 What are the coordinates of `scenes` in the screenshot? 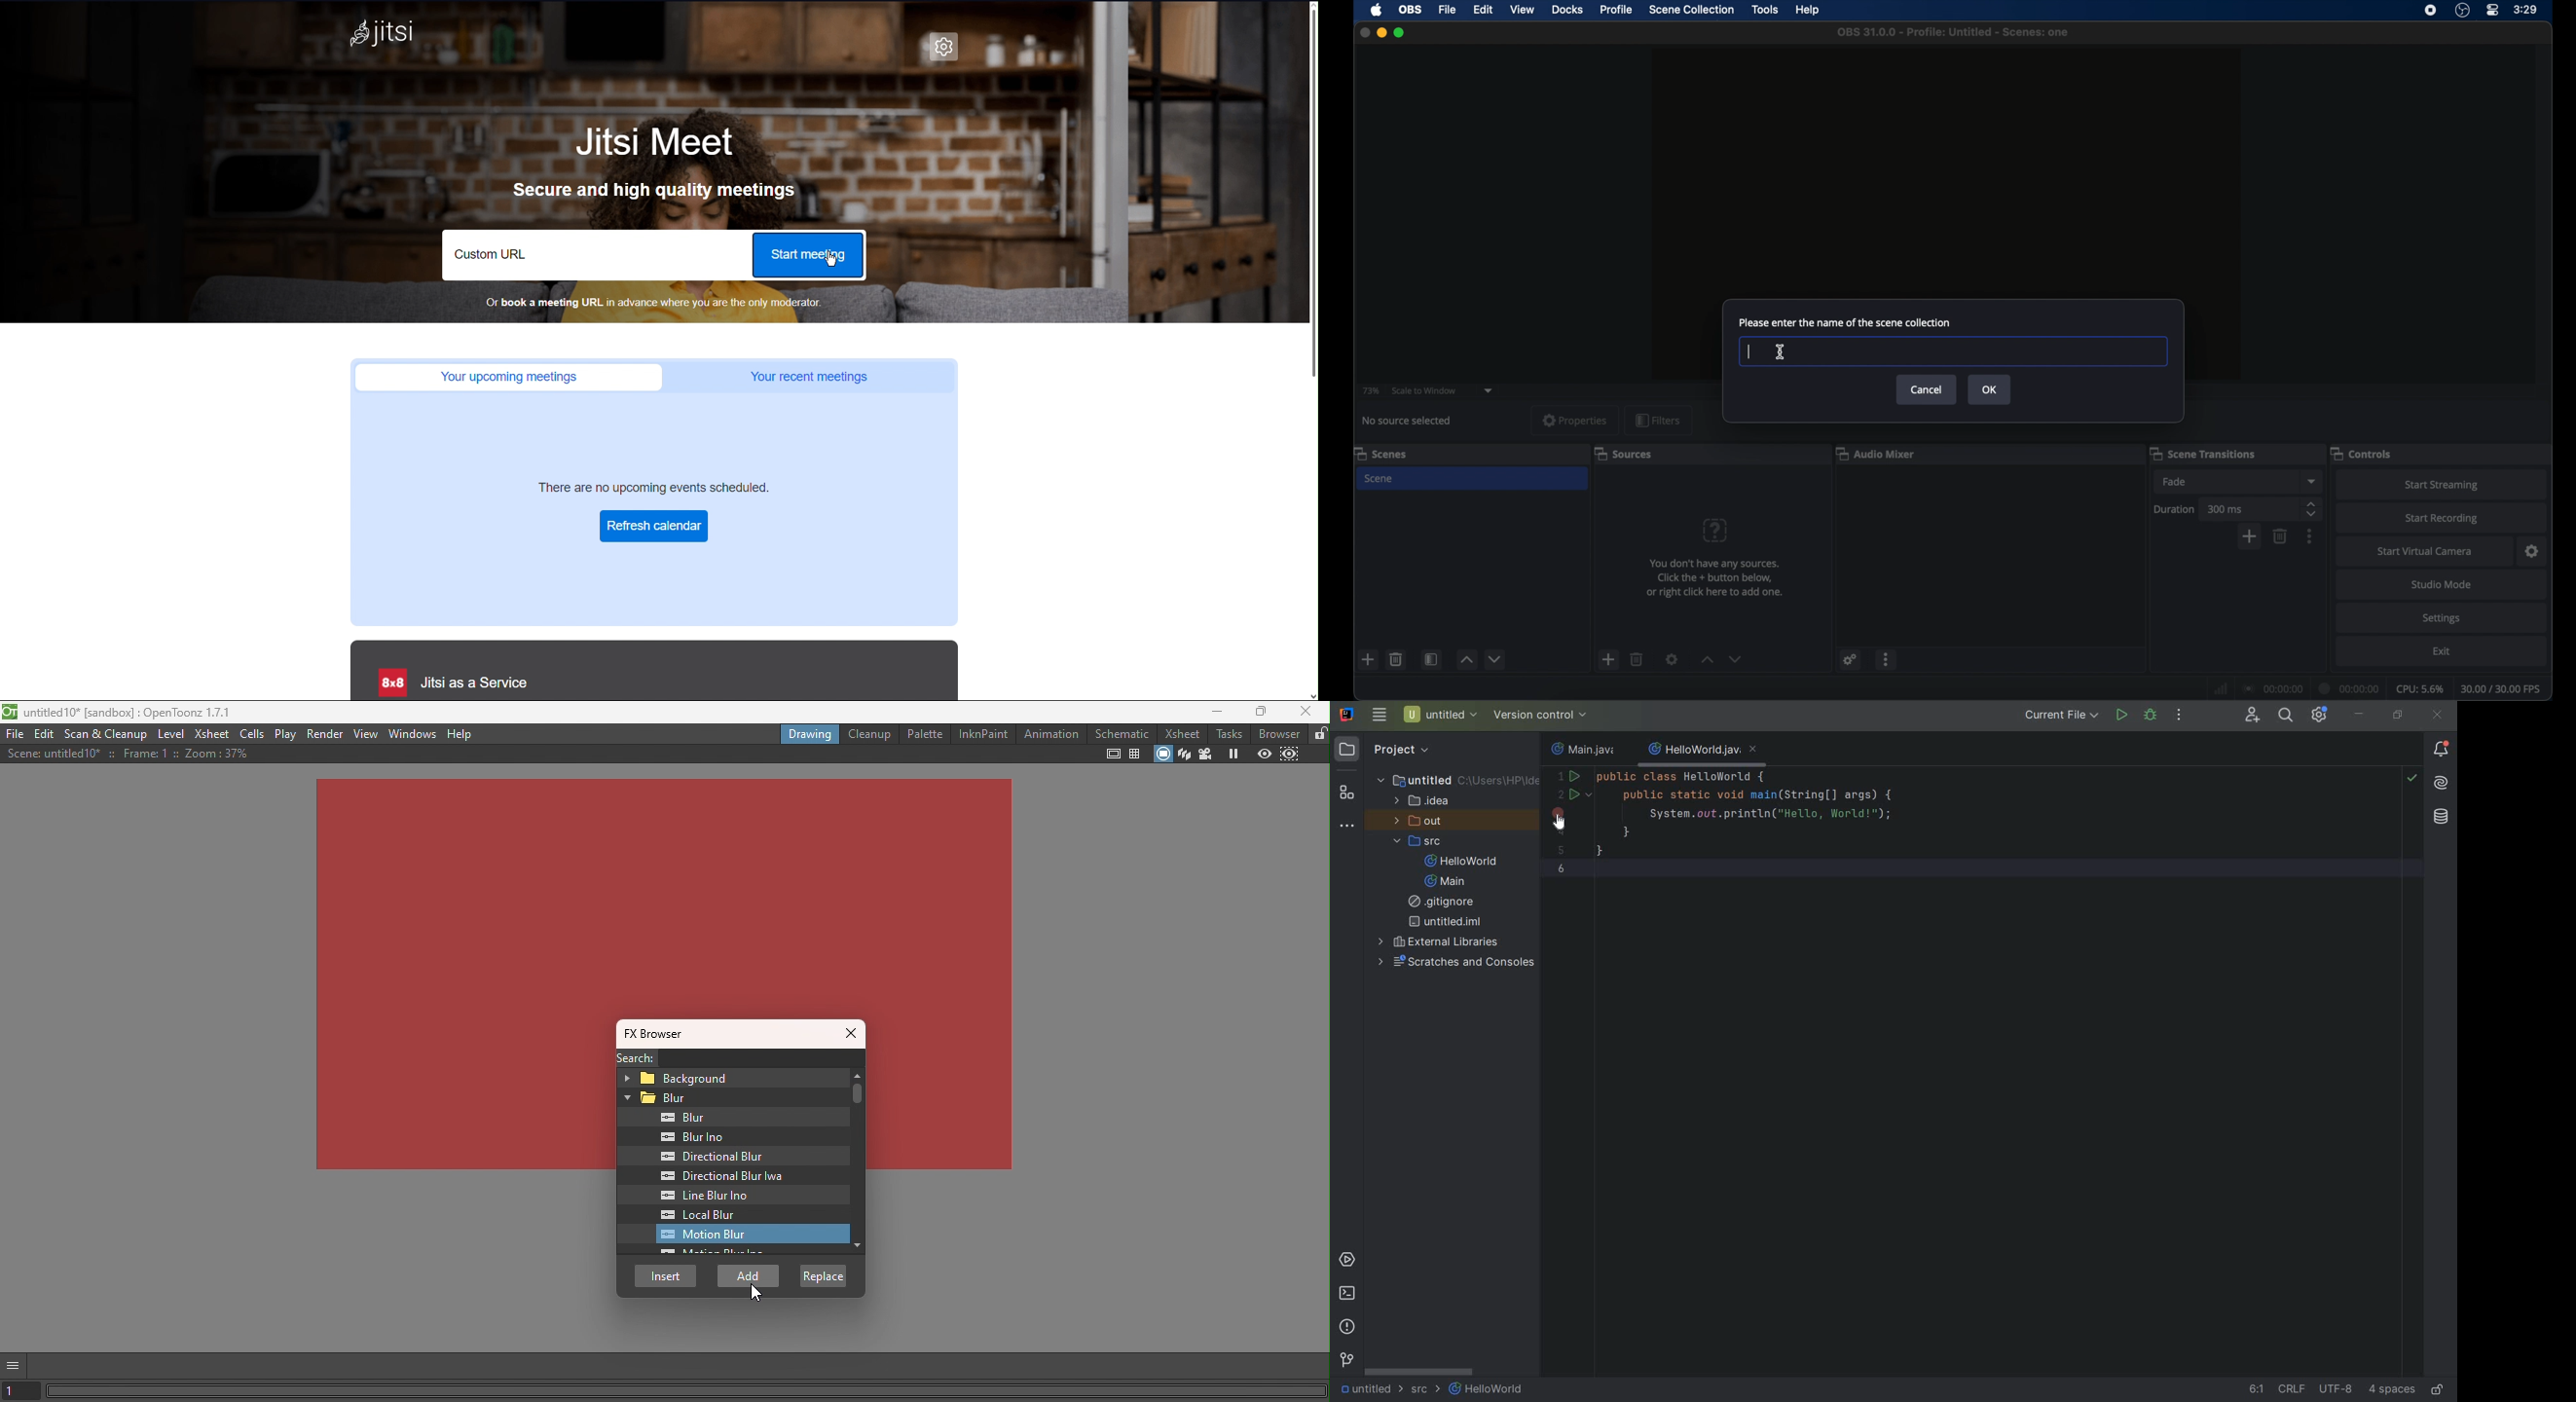 It's located at (1381, 453).